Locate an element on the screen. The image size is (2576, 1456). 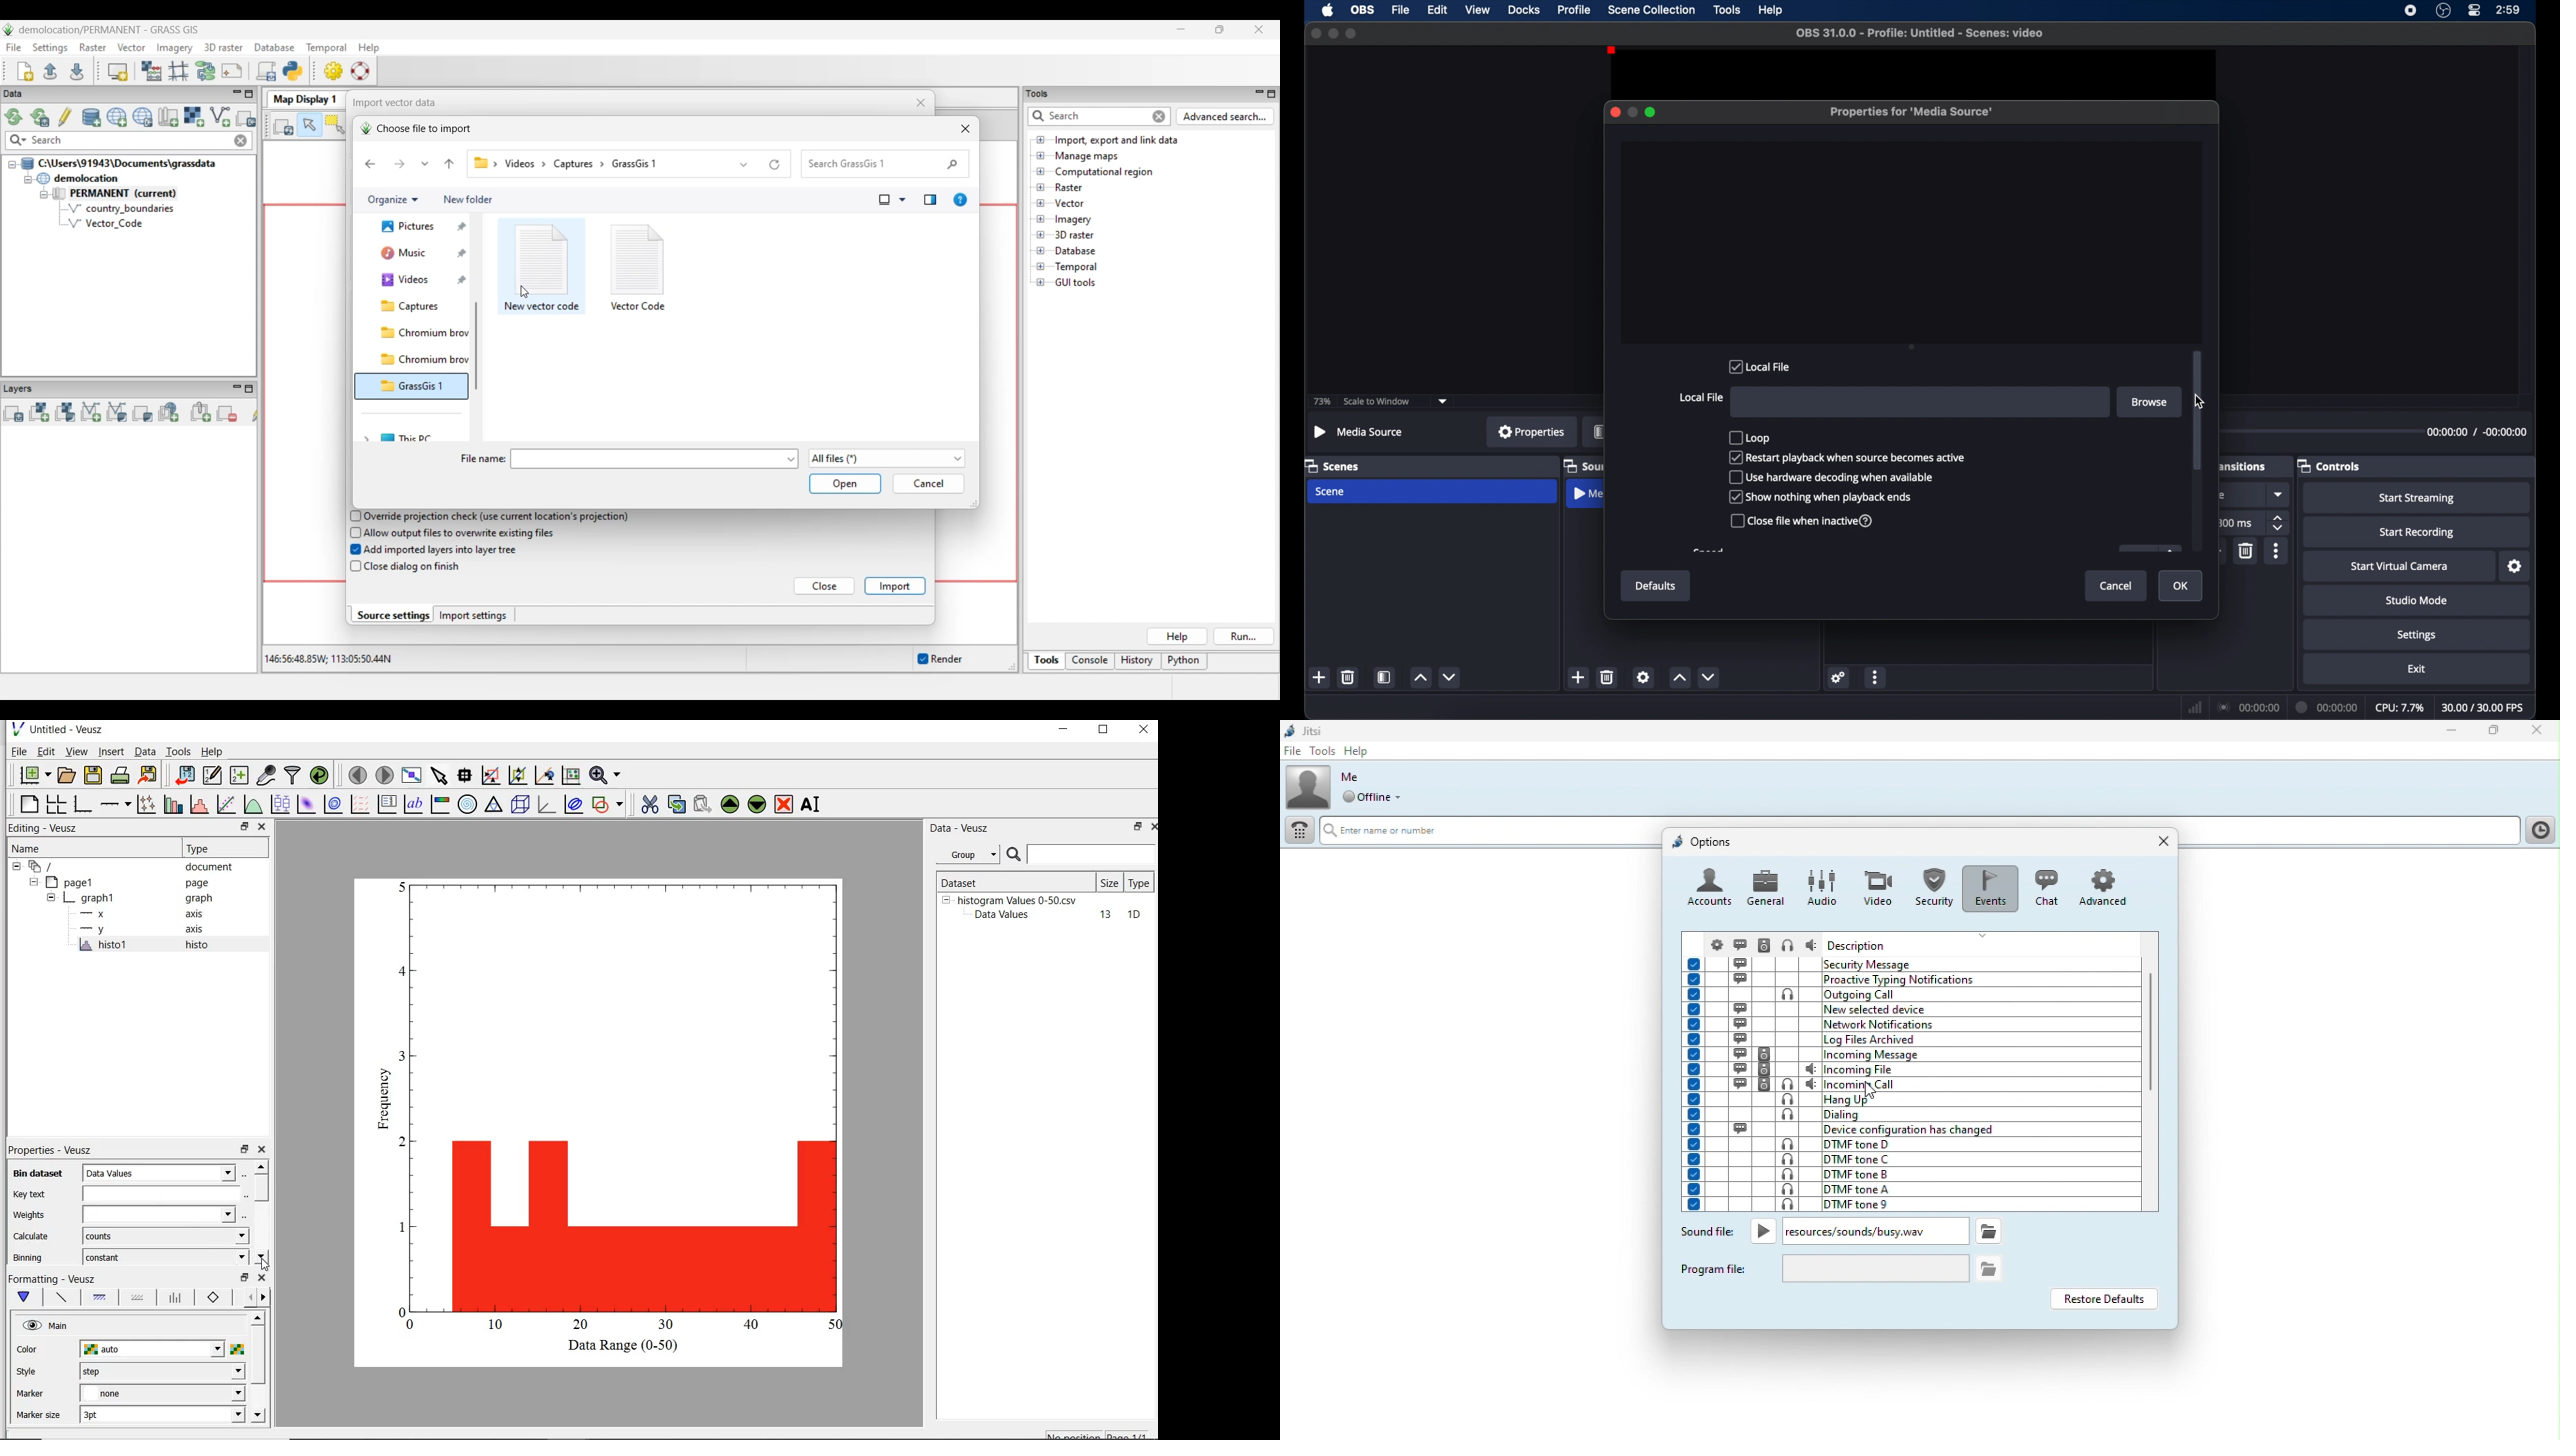
screen recorder icon is located at coordinates (2411, 11).